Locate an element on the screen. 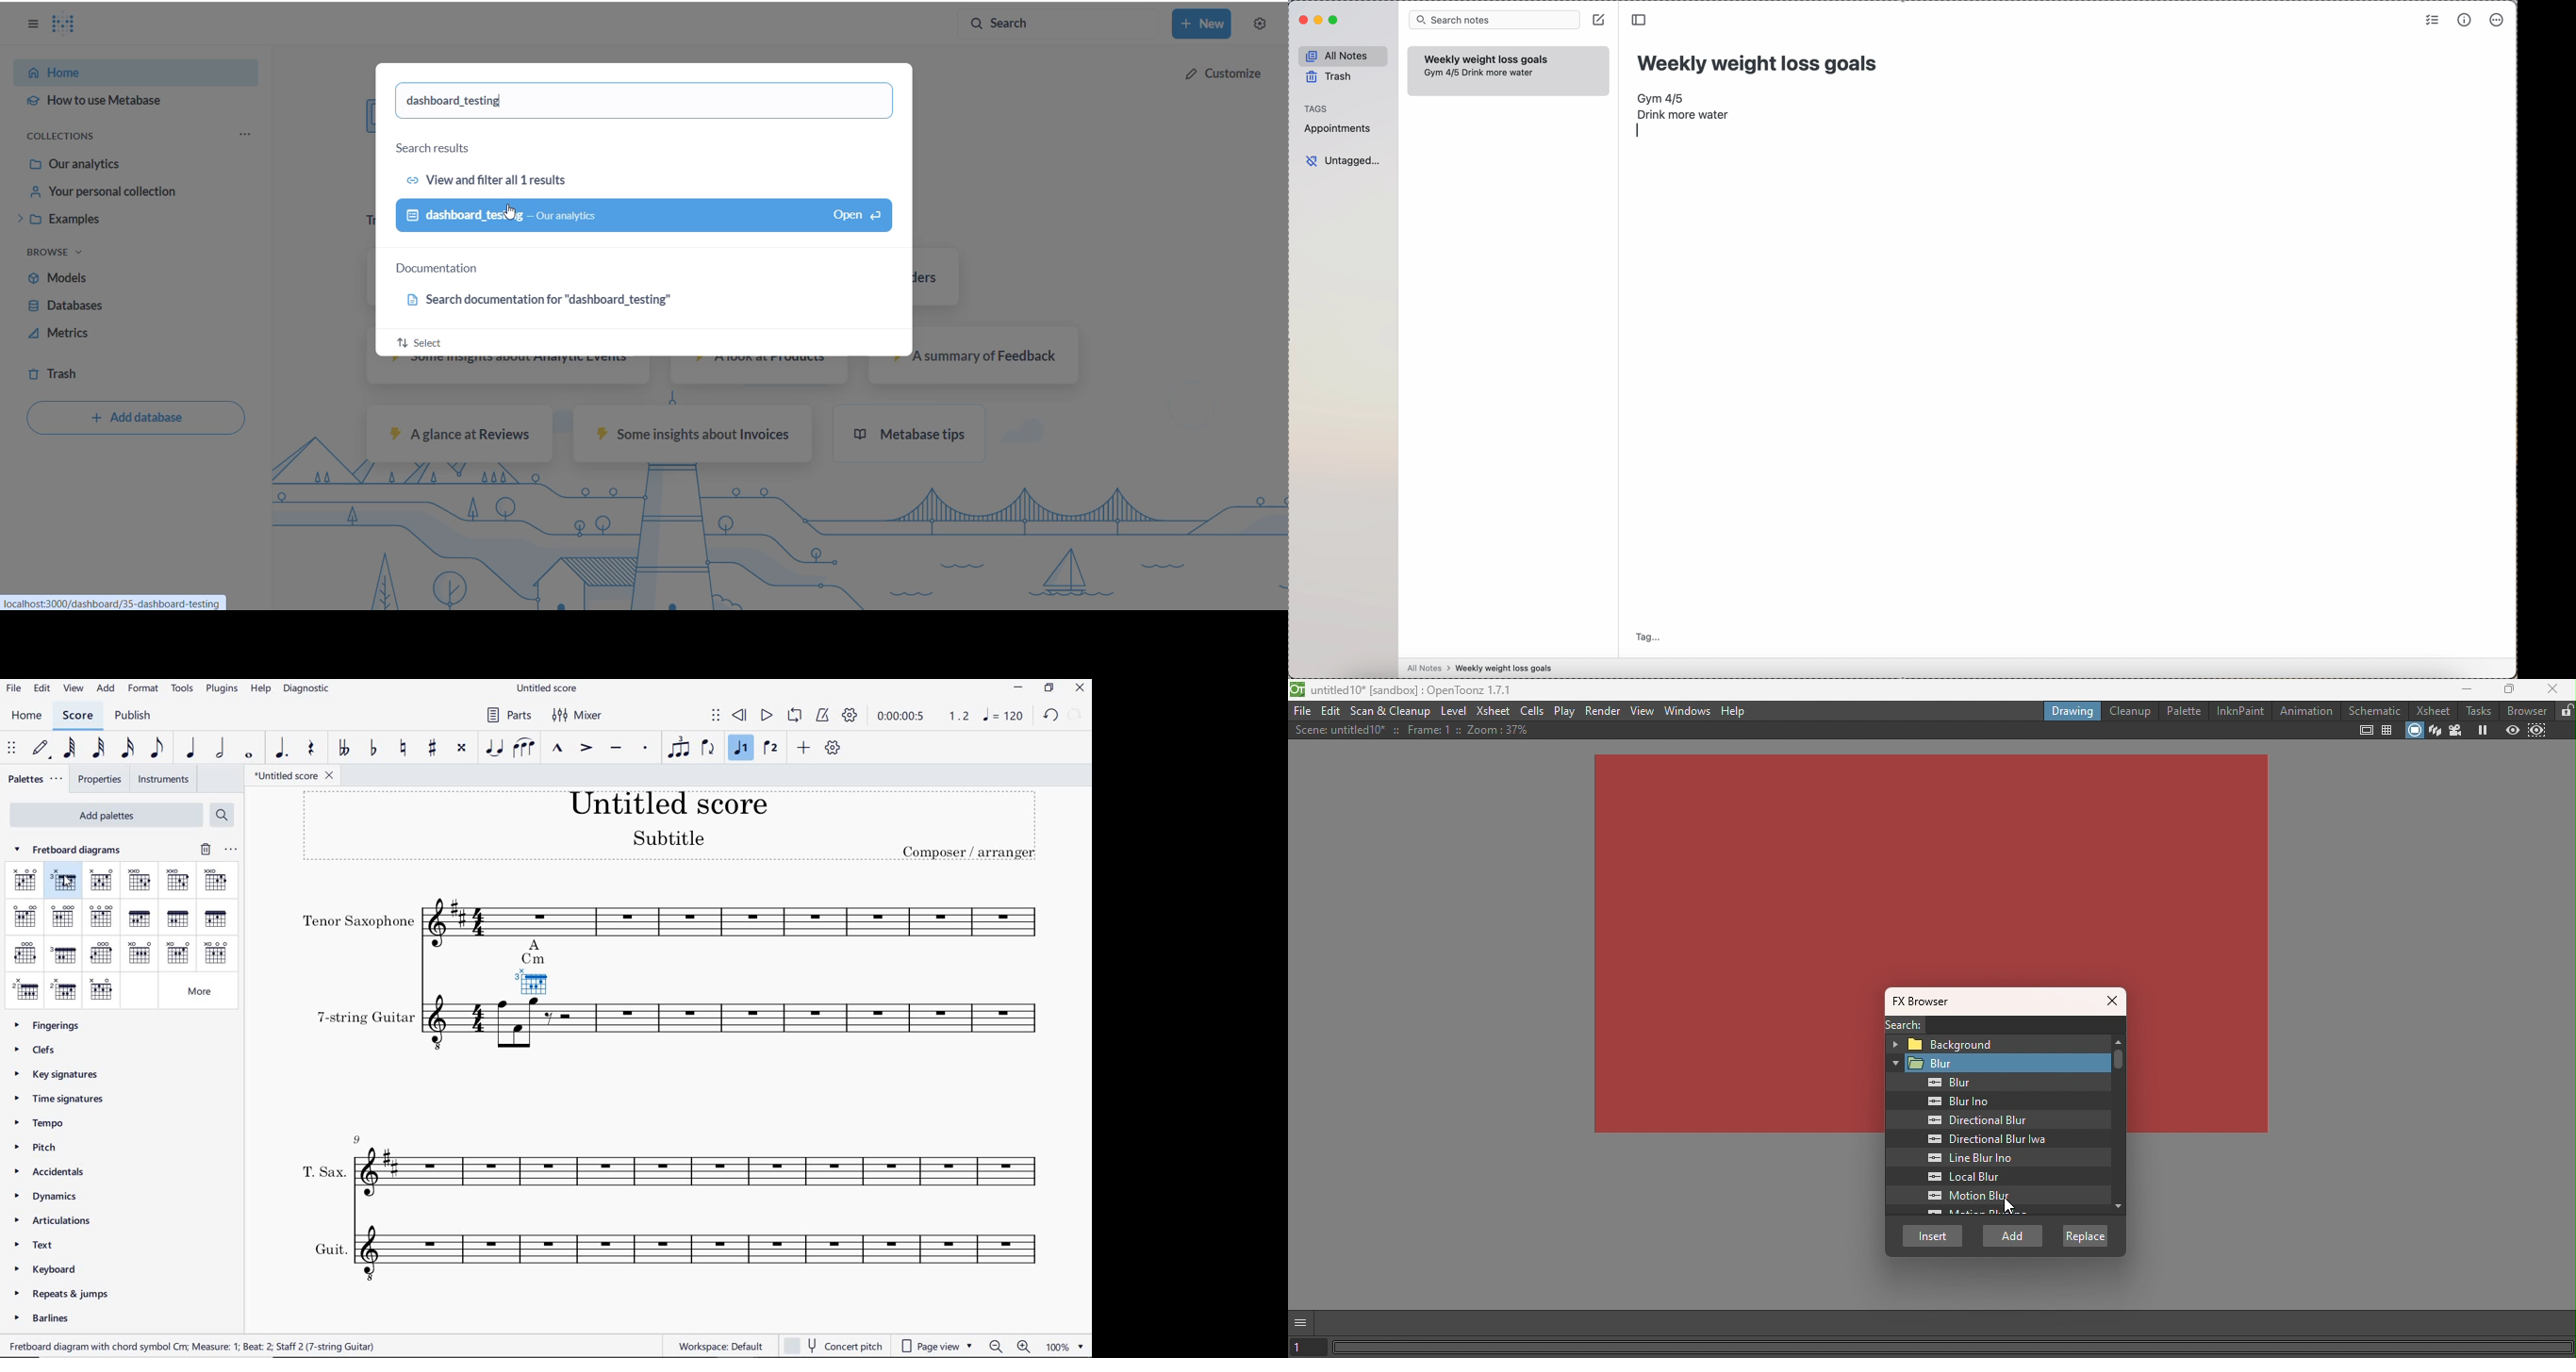 This screenshot has width=2576, height=1372. C7 is located at coordinates (101, 882).